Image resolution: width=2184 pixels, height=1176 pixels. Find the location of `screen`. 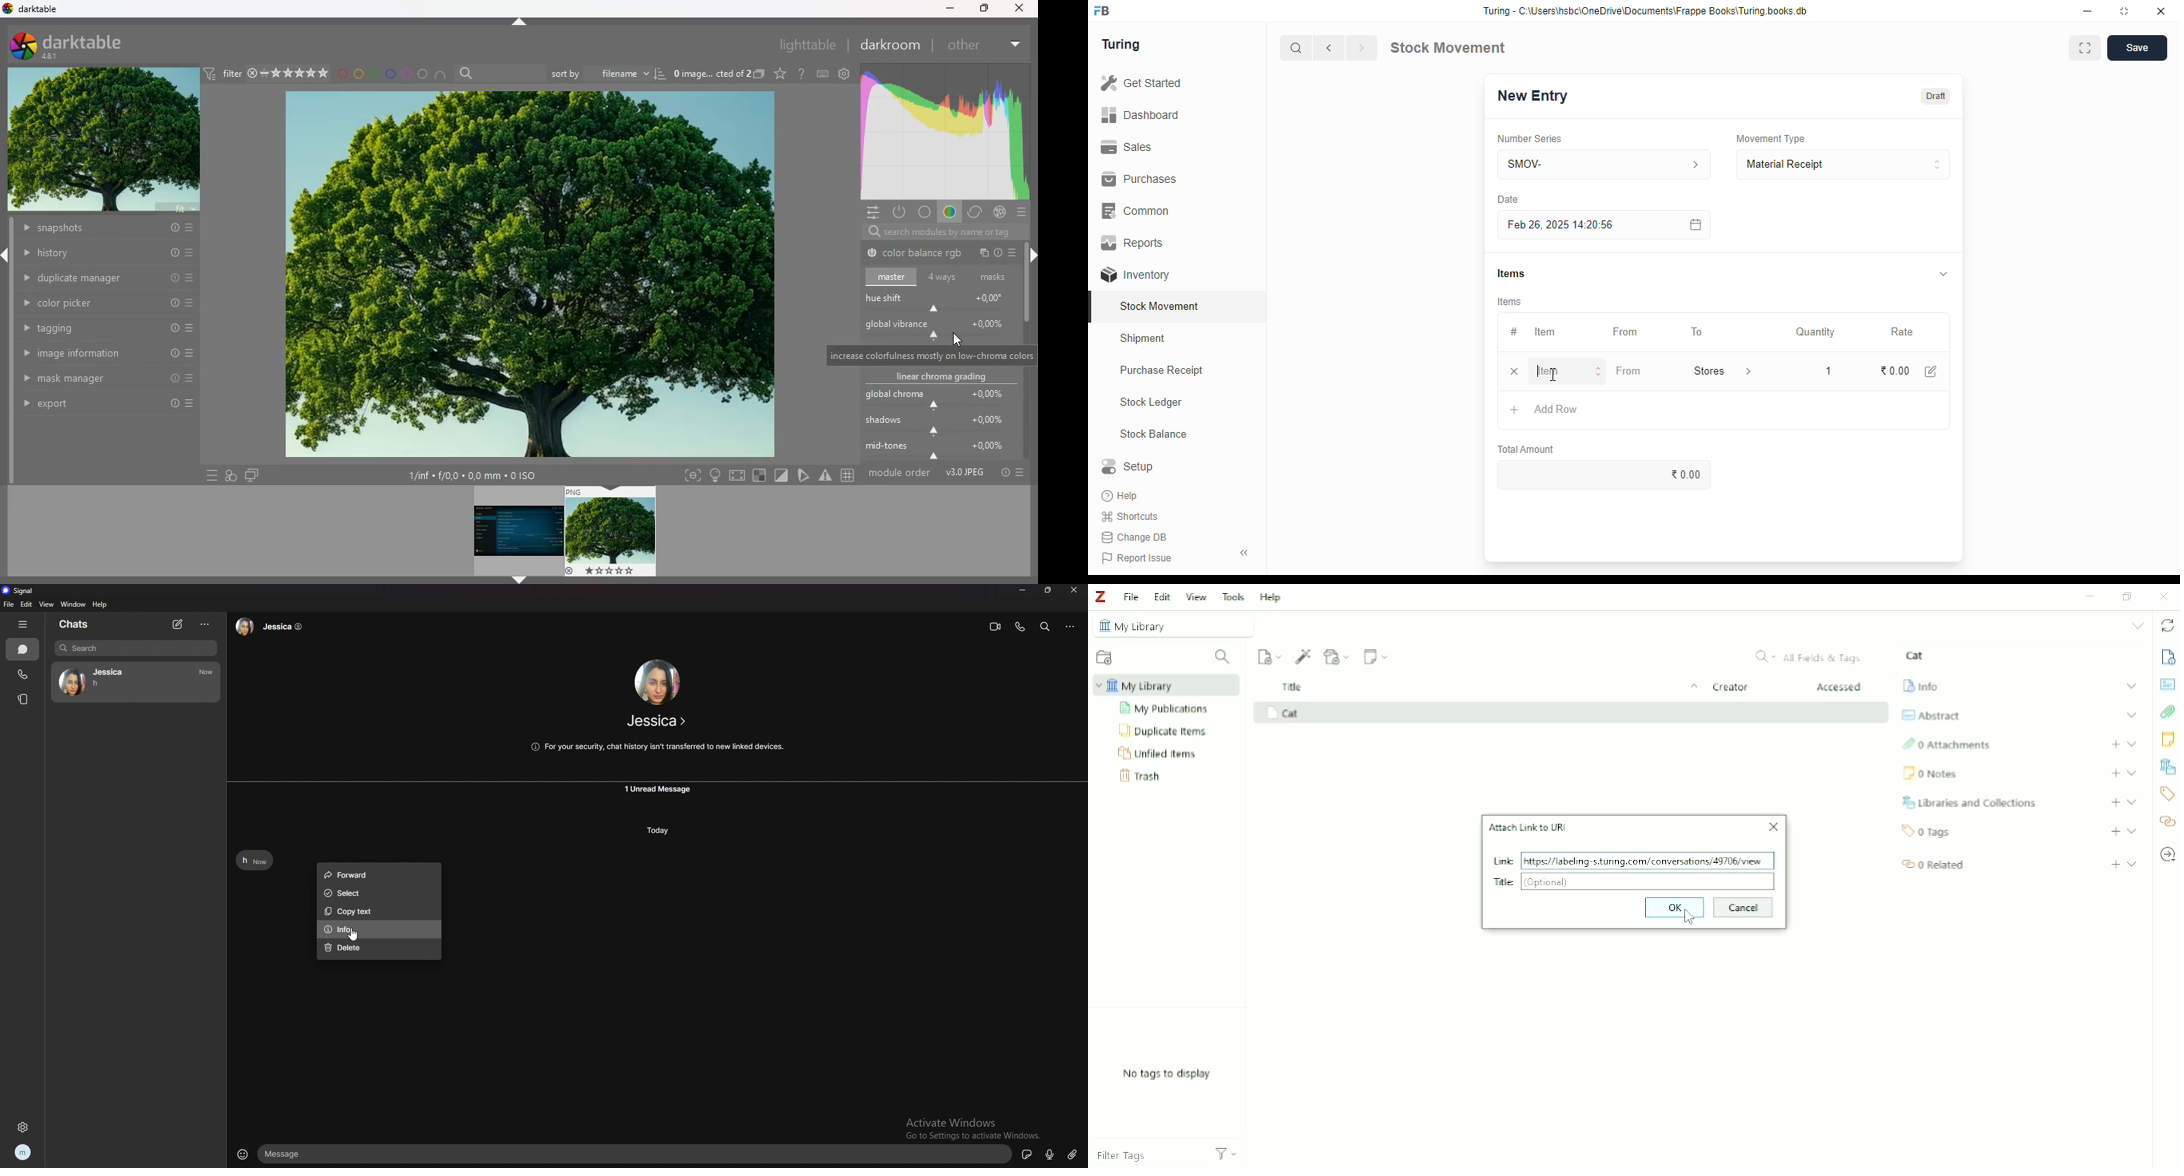

screen is located at coordinates (739, 474).